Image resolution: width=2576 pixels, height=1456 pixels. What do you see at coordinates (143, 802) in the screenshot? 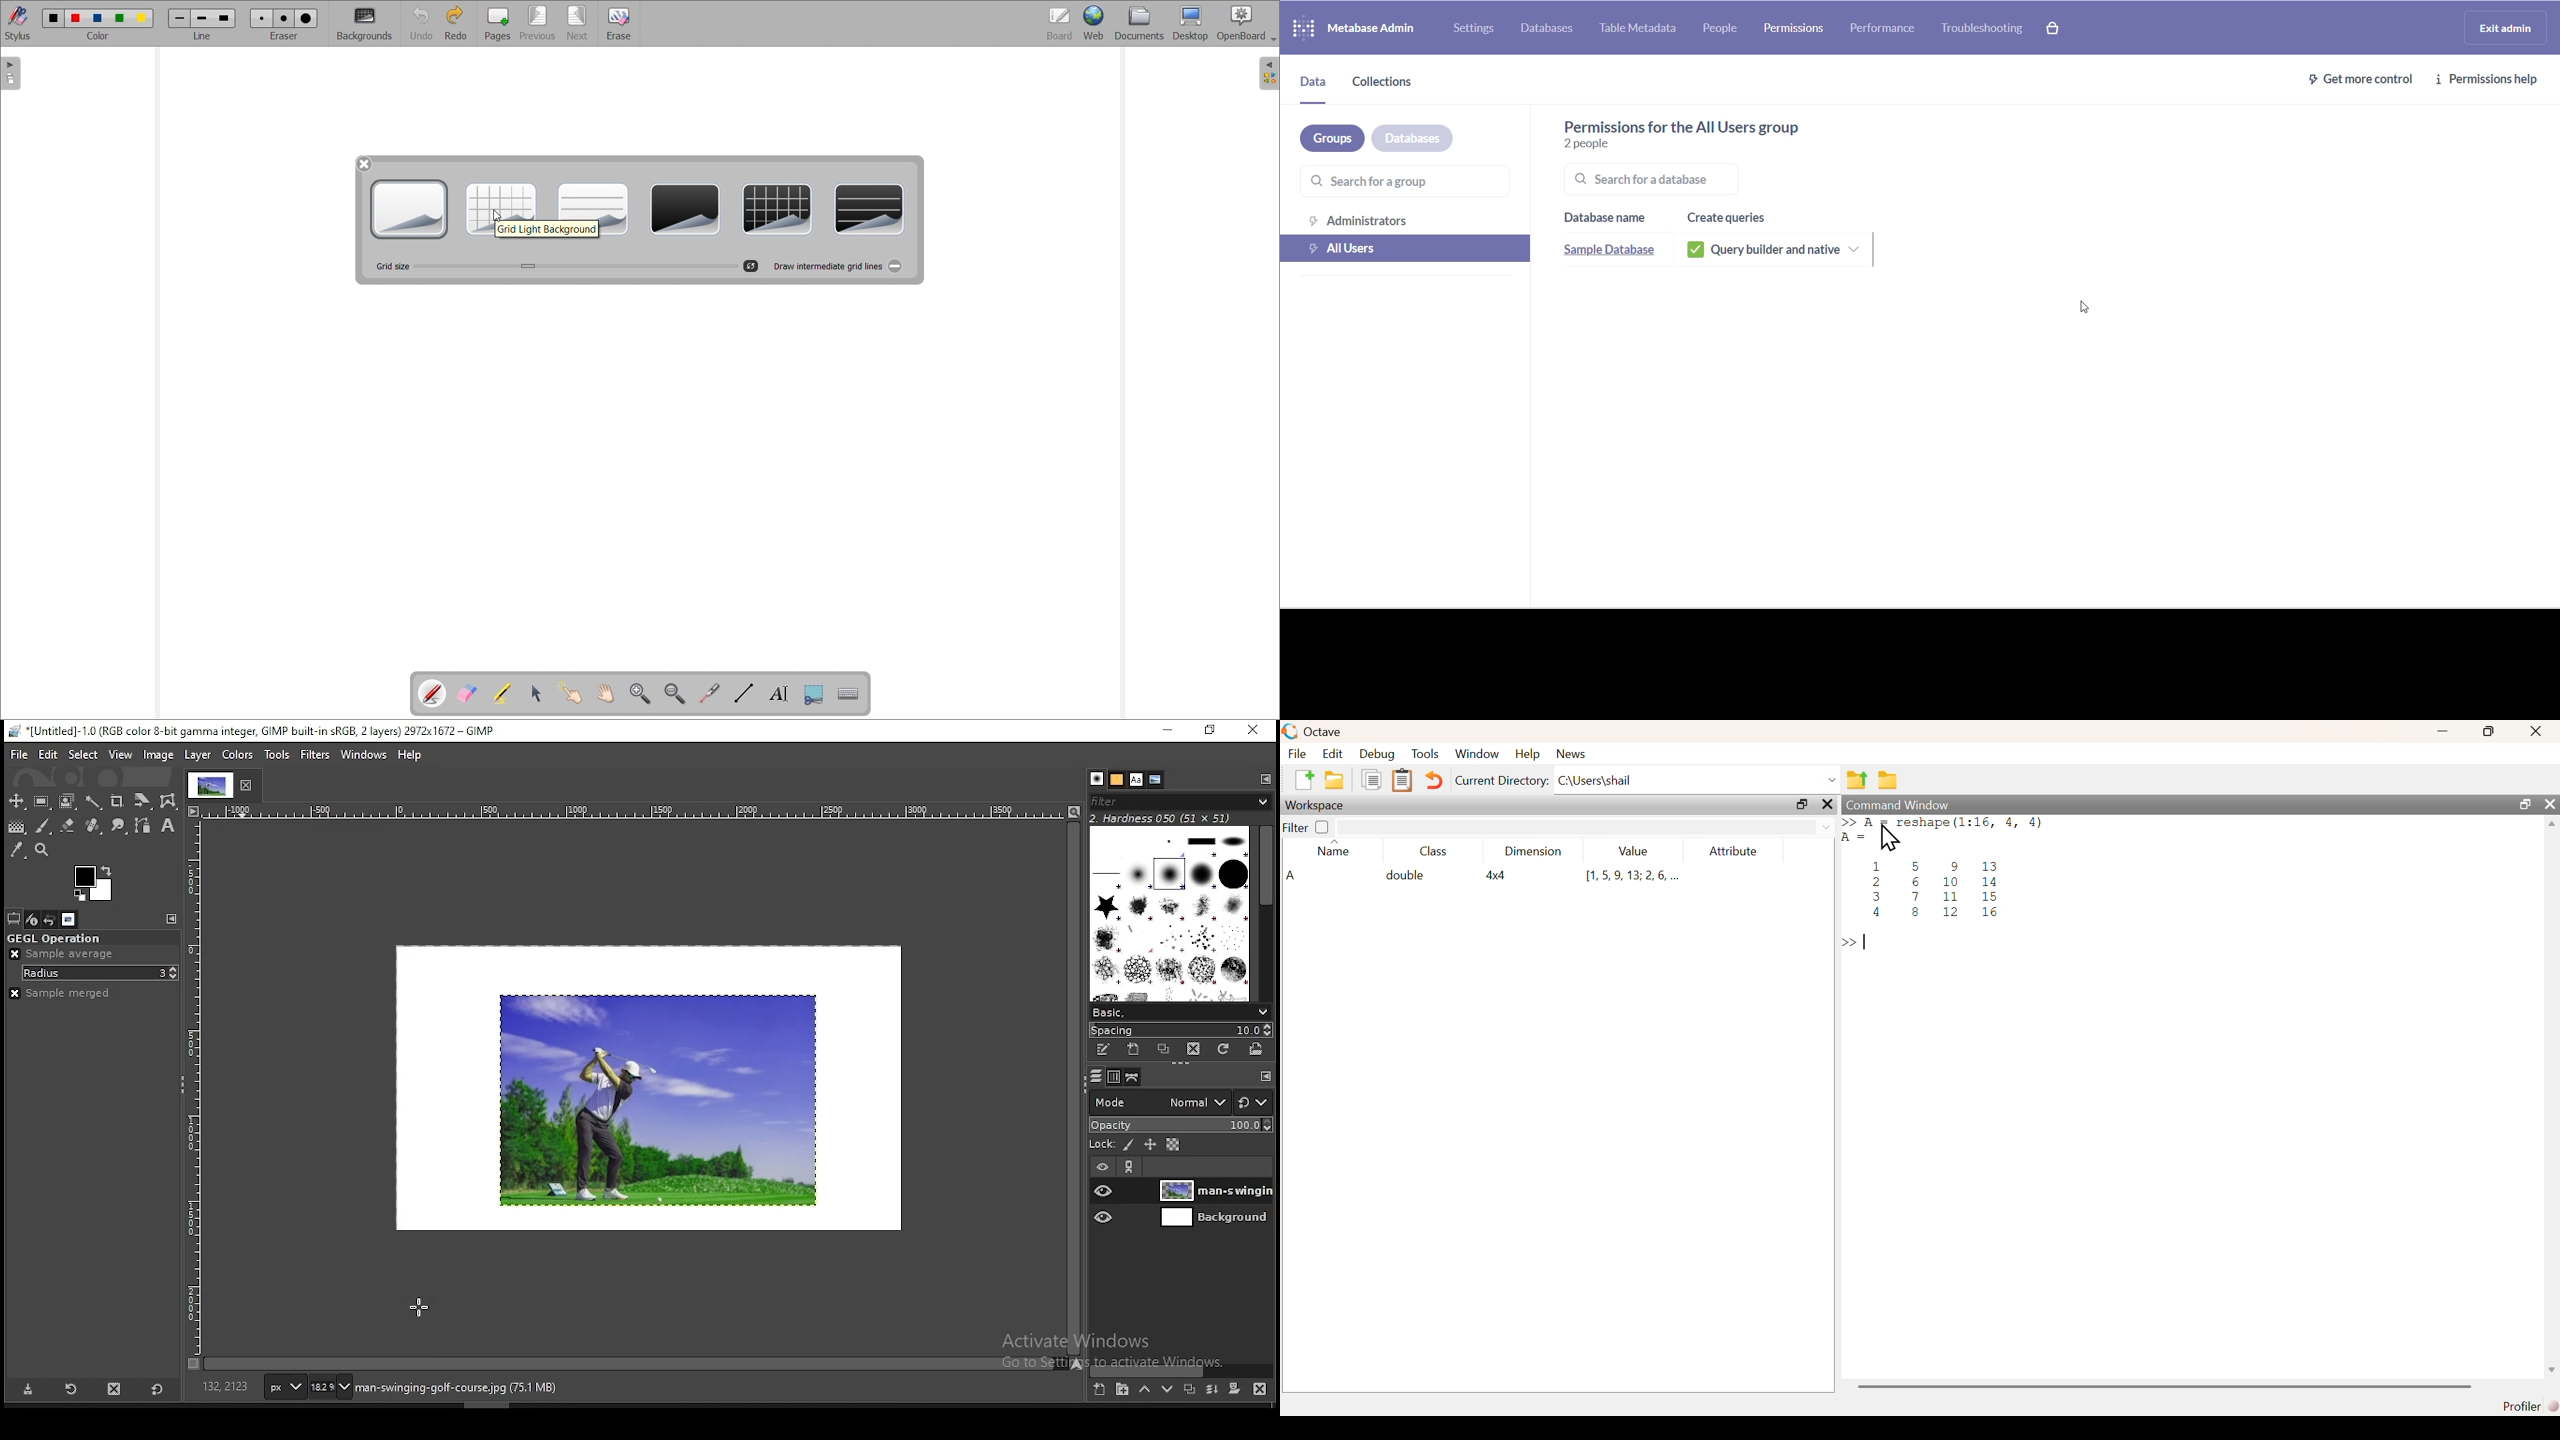
I see `crop tool` at bounding box center [143, 802].